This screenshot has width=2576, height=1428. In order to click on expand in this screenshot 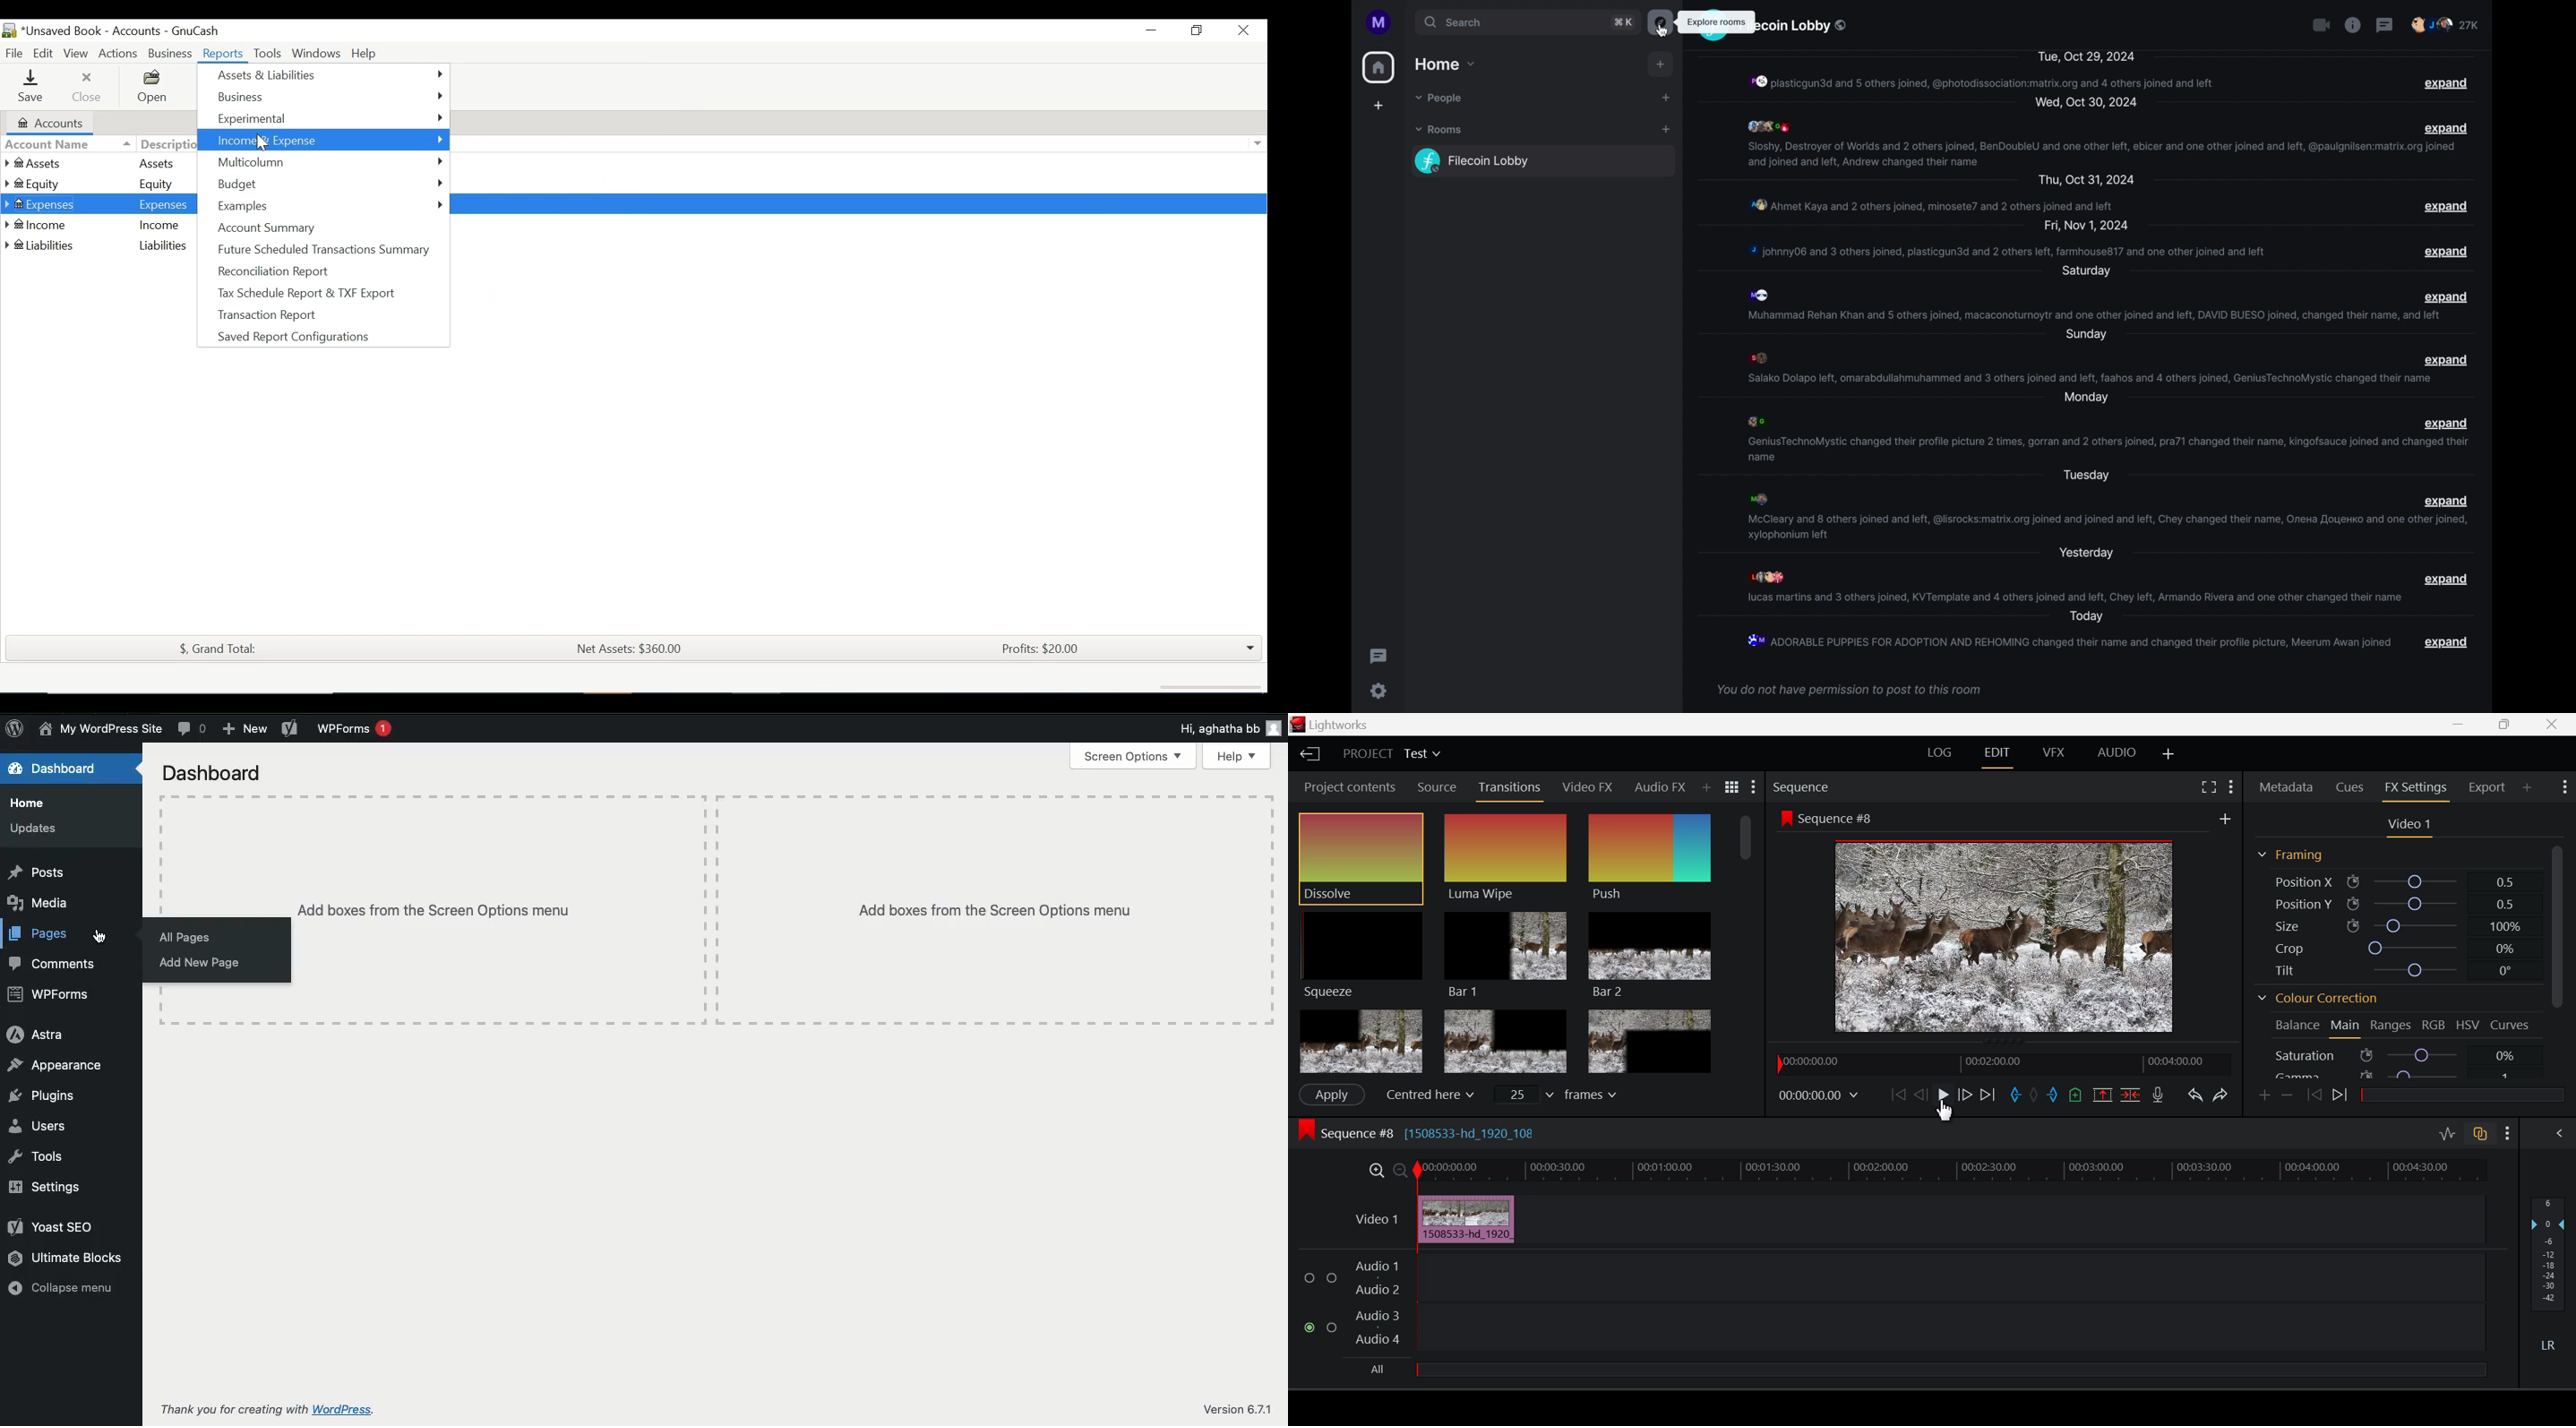, I will do `click(2447, 252)`.